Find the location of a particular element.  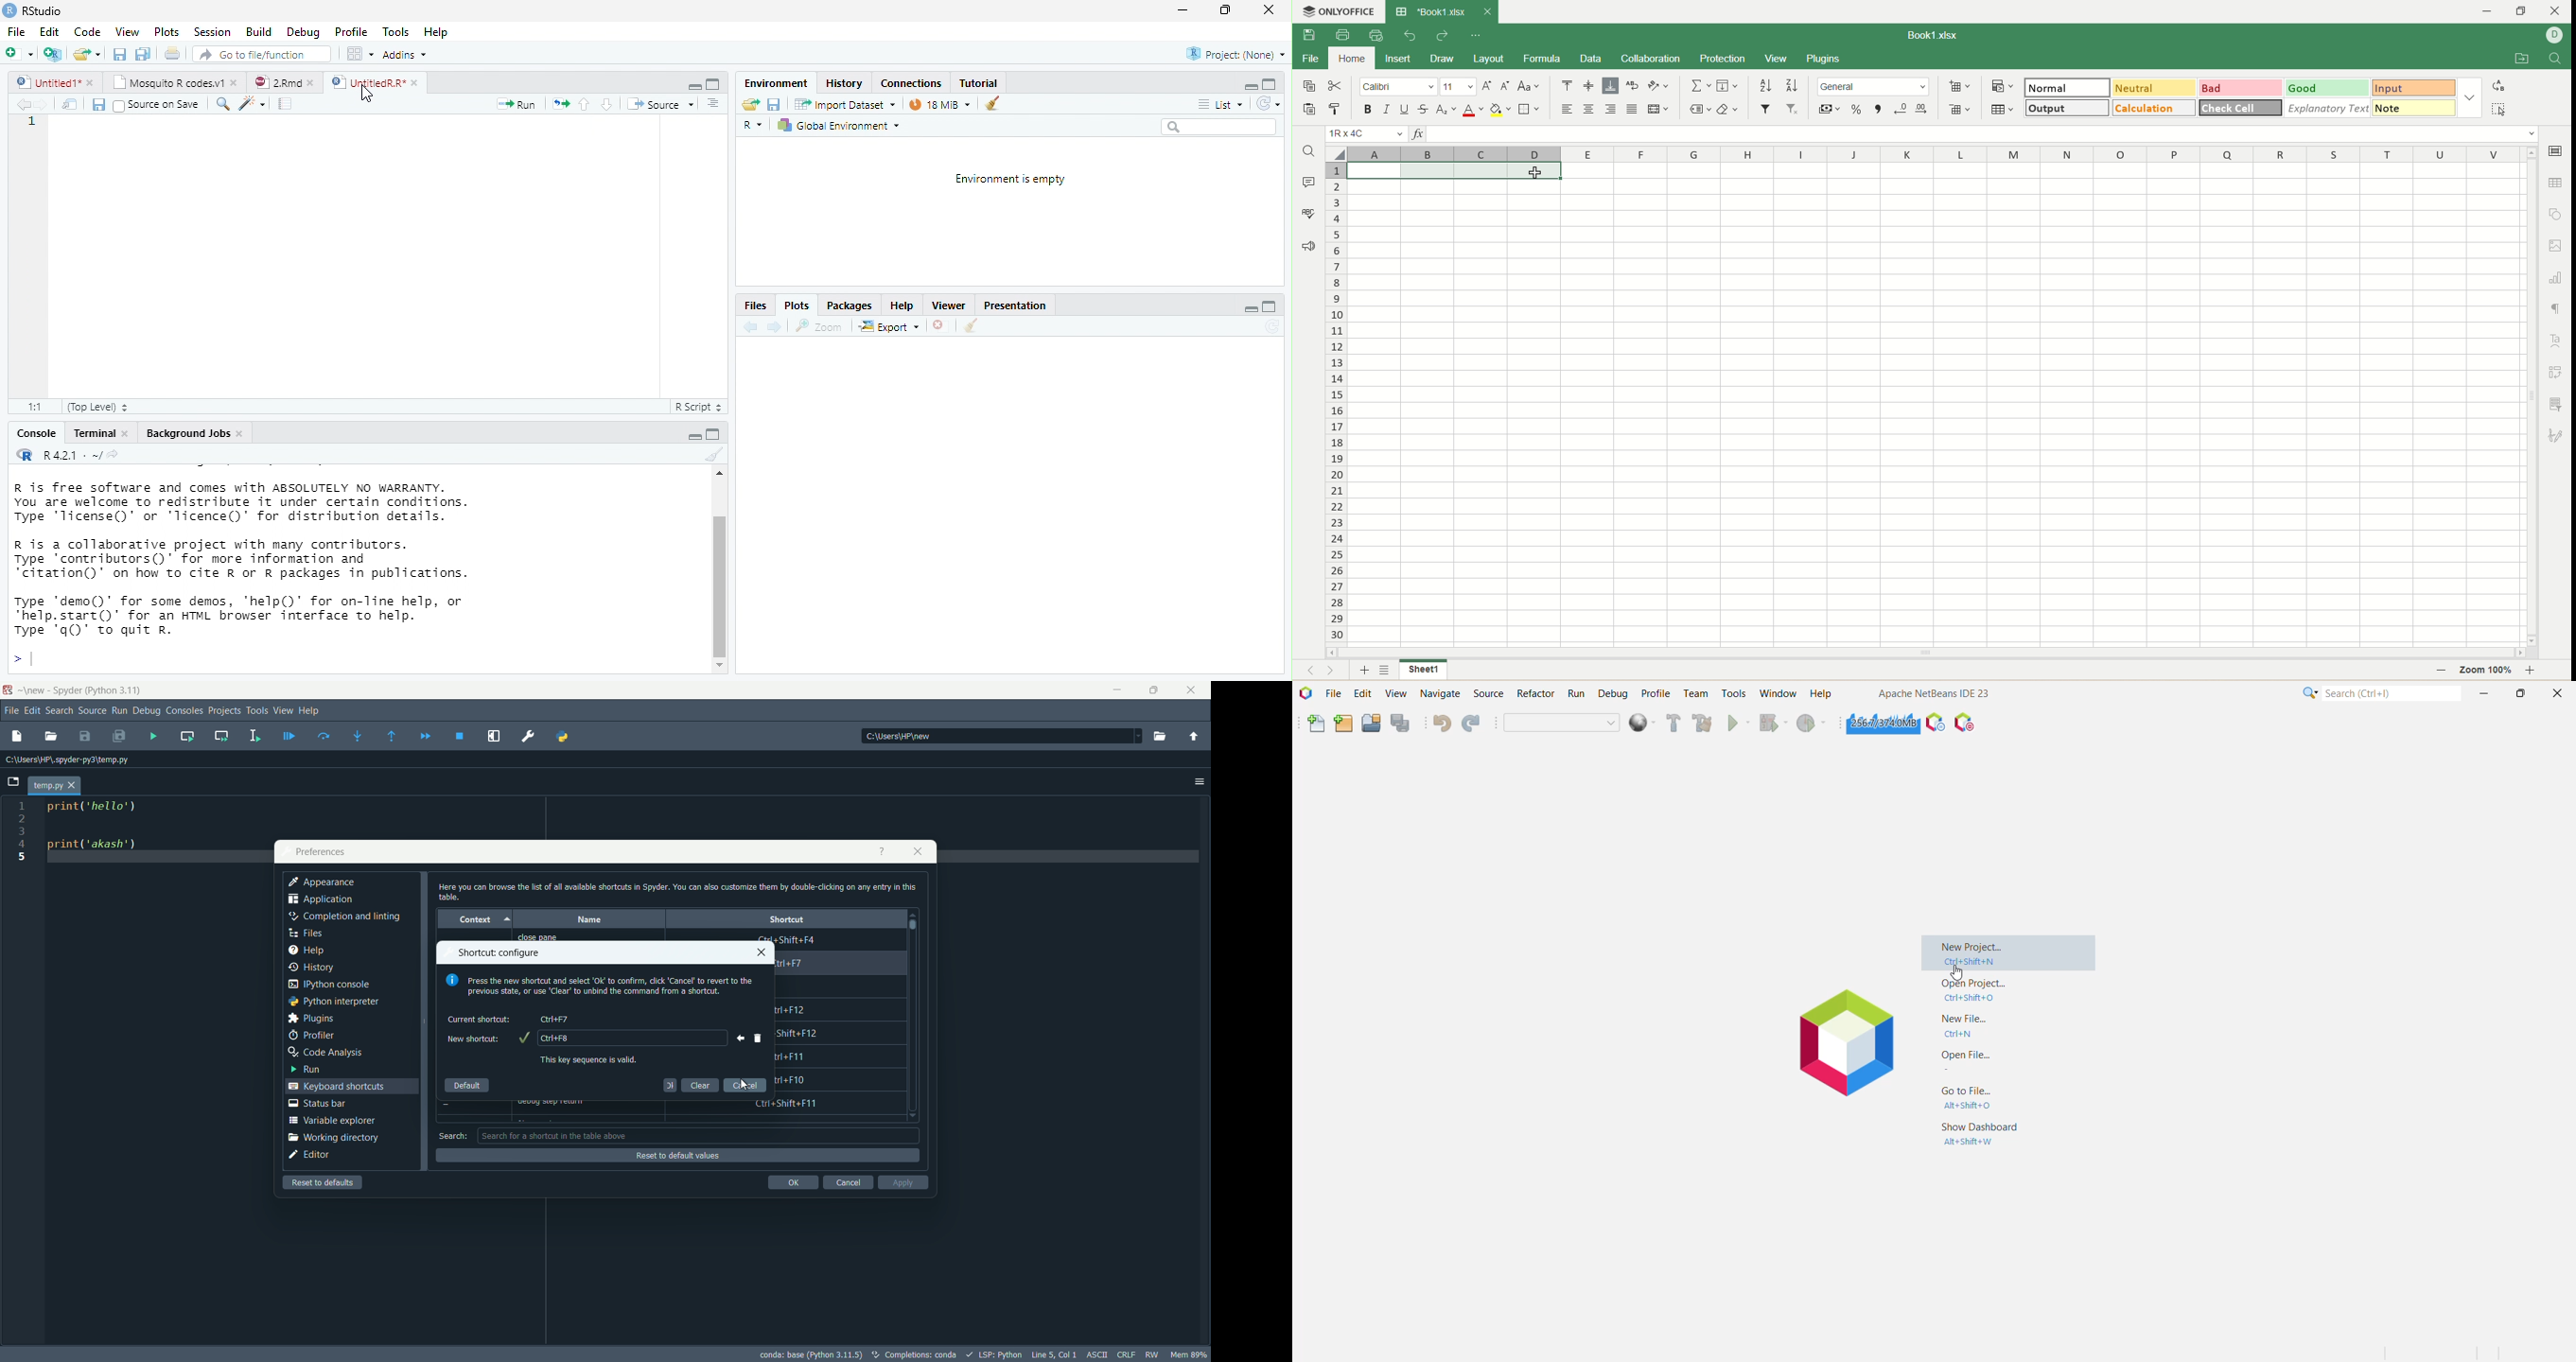

name is located at coordinates (588, 919).